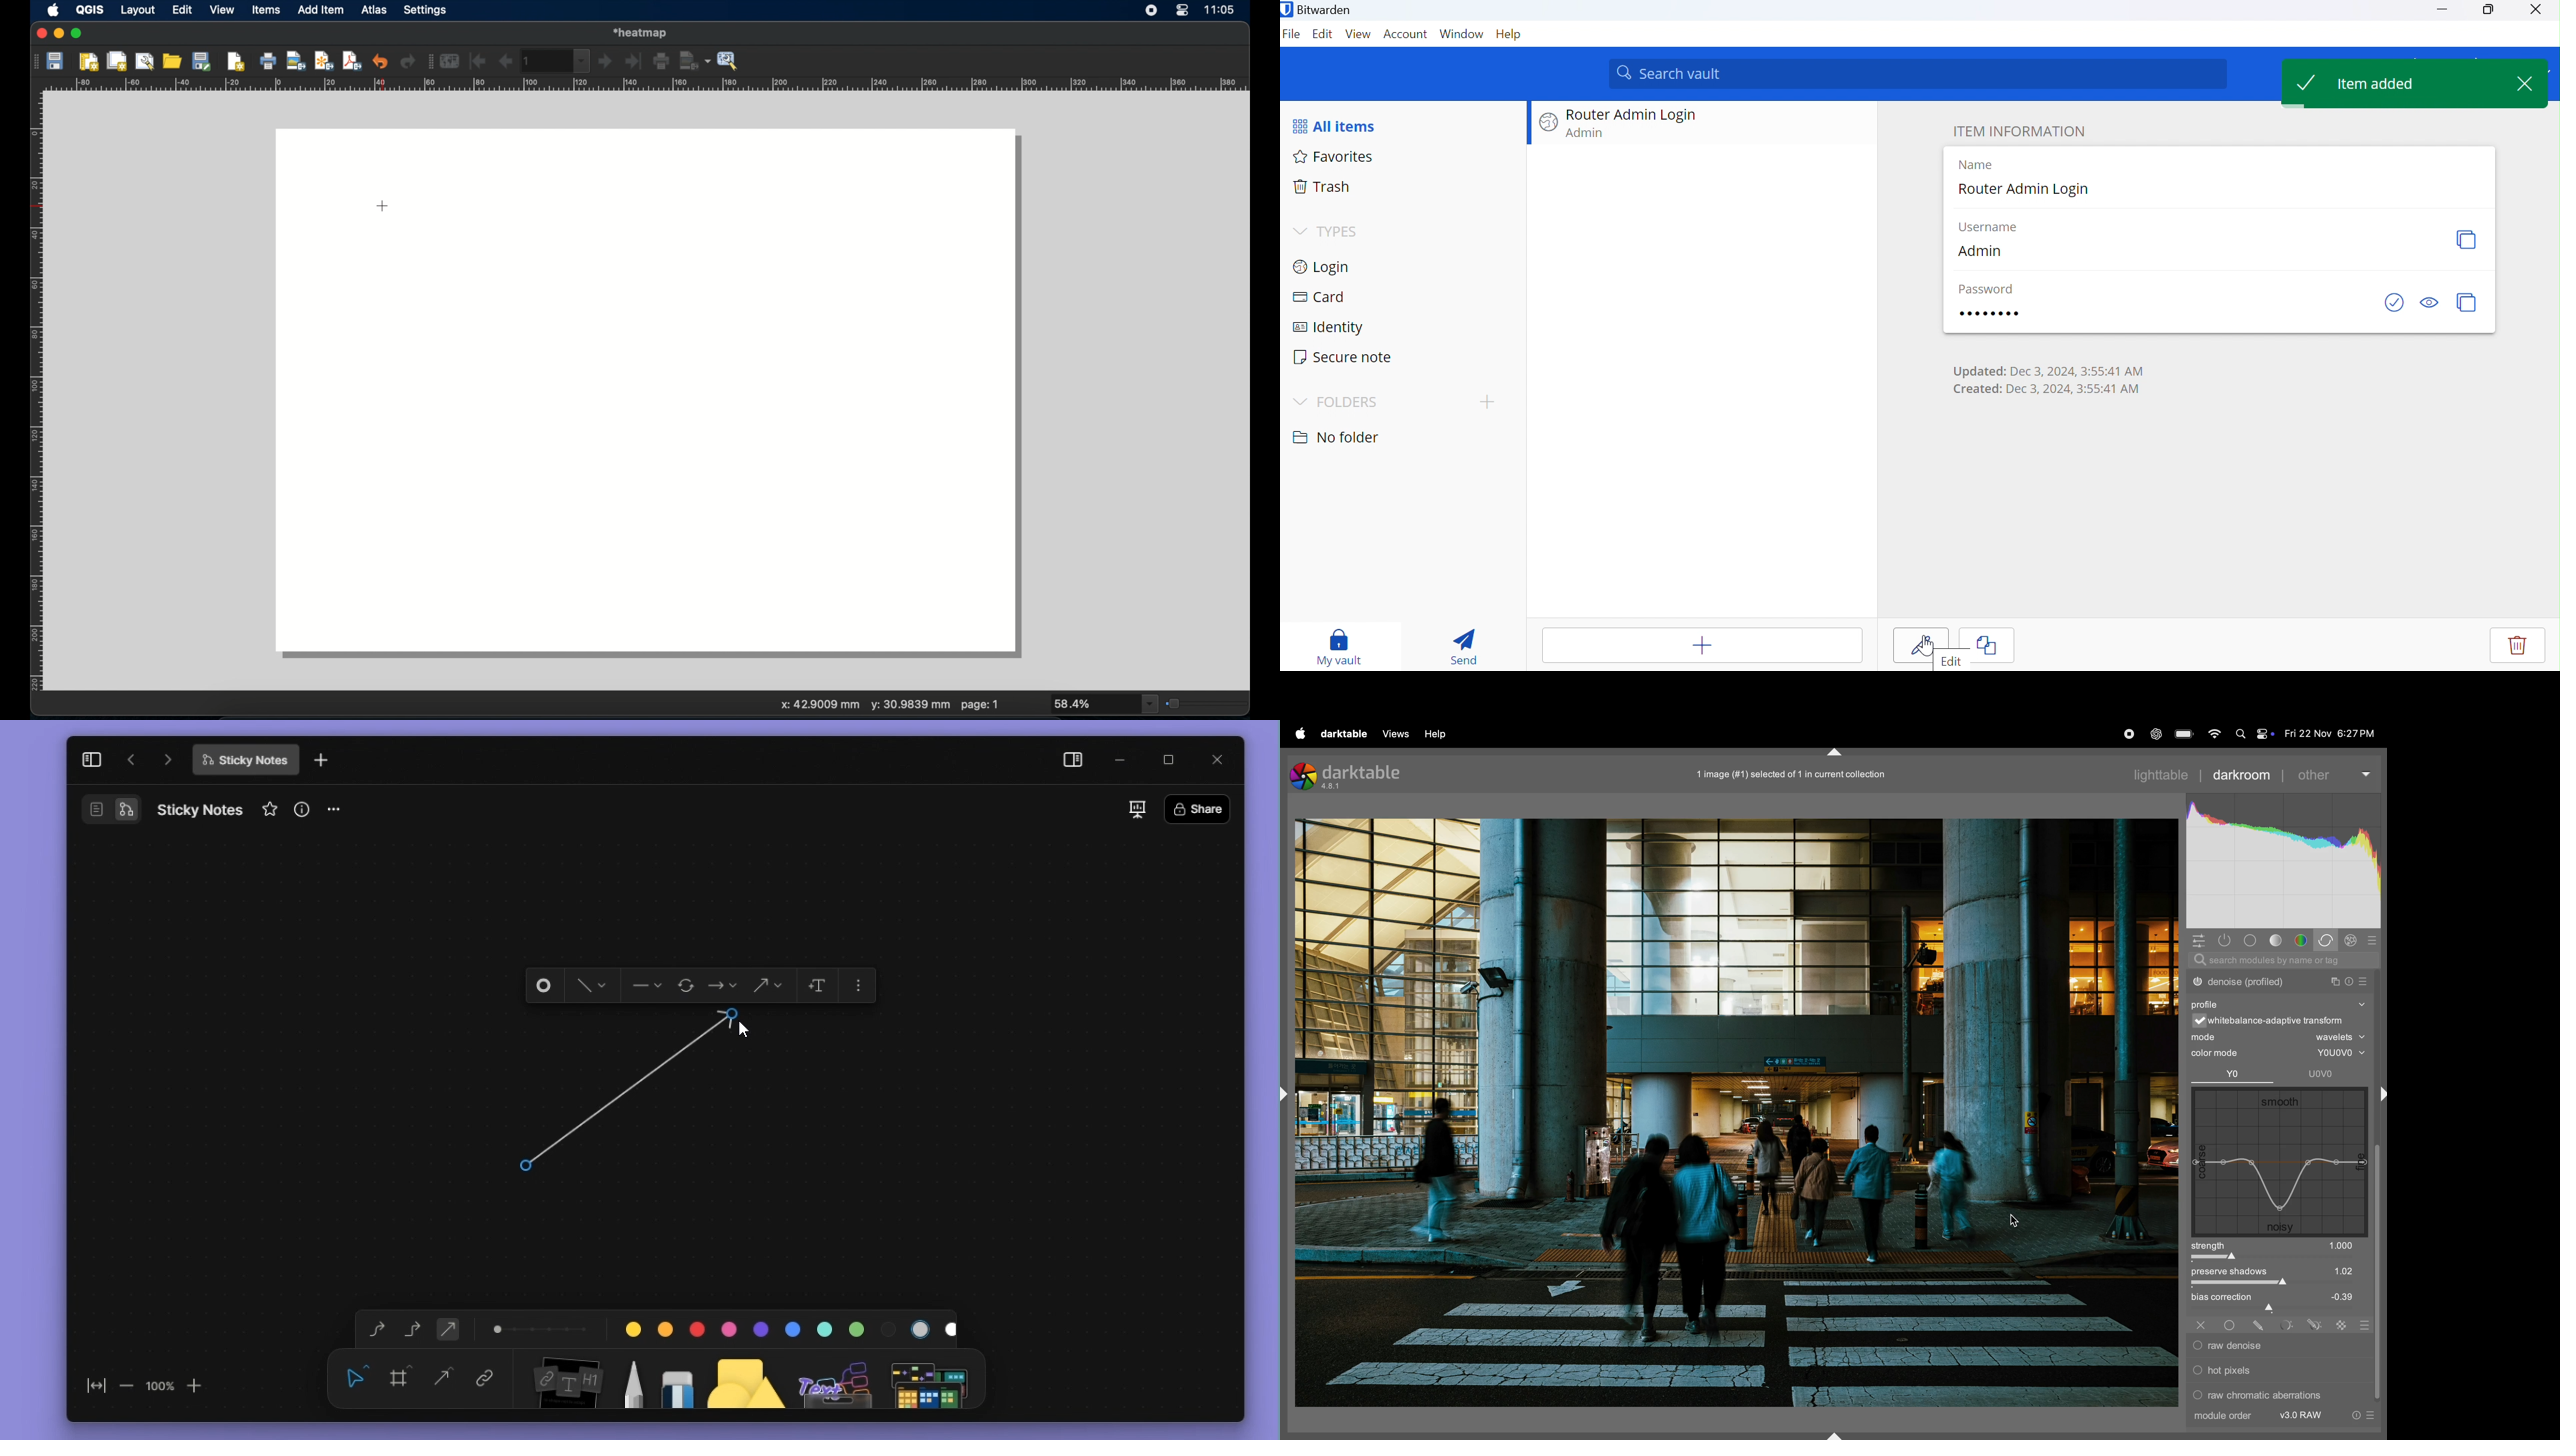 This screenshot has height=1456, width=2576. What do you see at coordinates (1925, 645) in the screenshot?
I see `Cursor` at bounding box center [1925, 645].